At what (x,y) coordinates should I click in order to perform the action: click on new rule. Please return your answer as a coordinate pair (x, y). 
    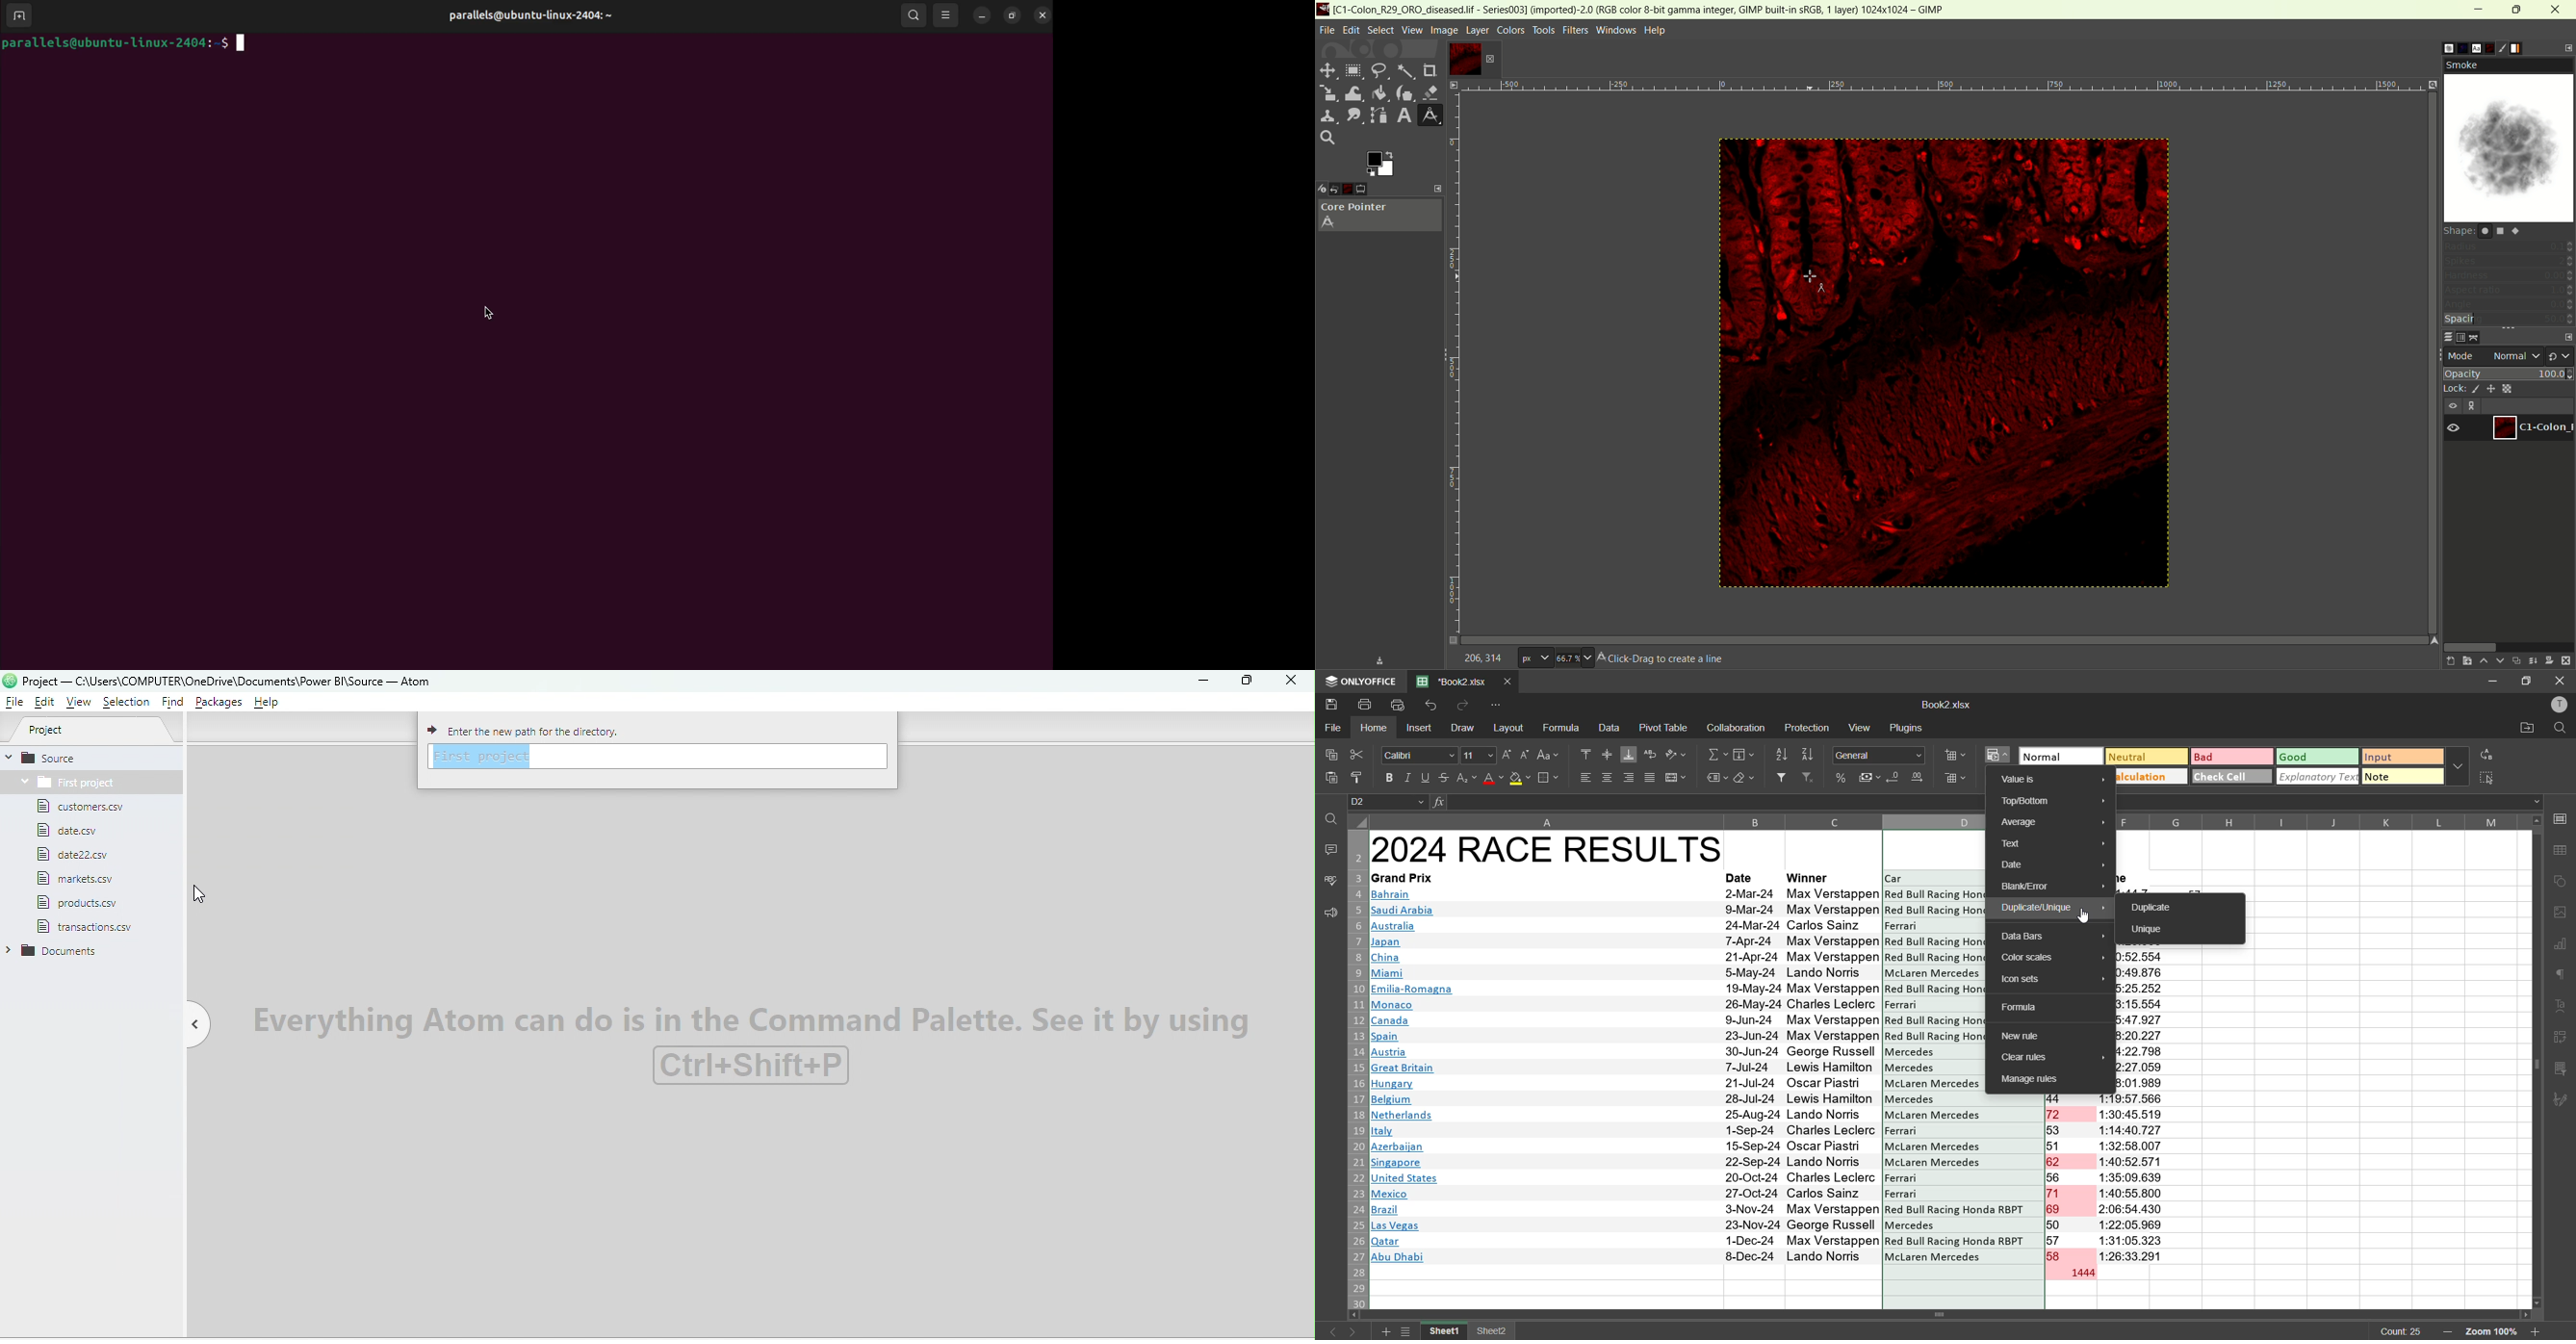
    Looking at the image, I should click on (2023, 1037).